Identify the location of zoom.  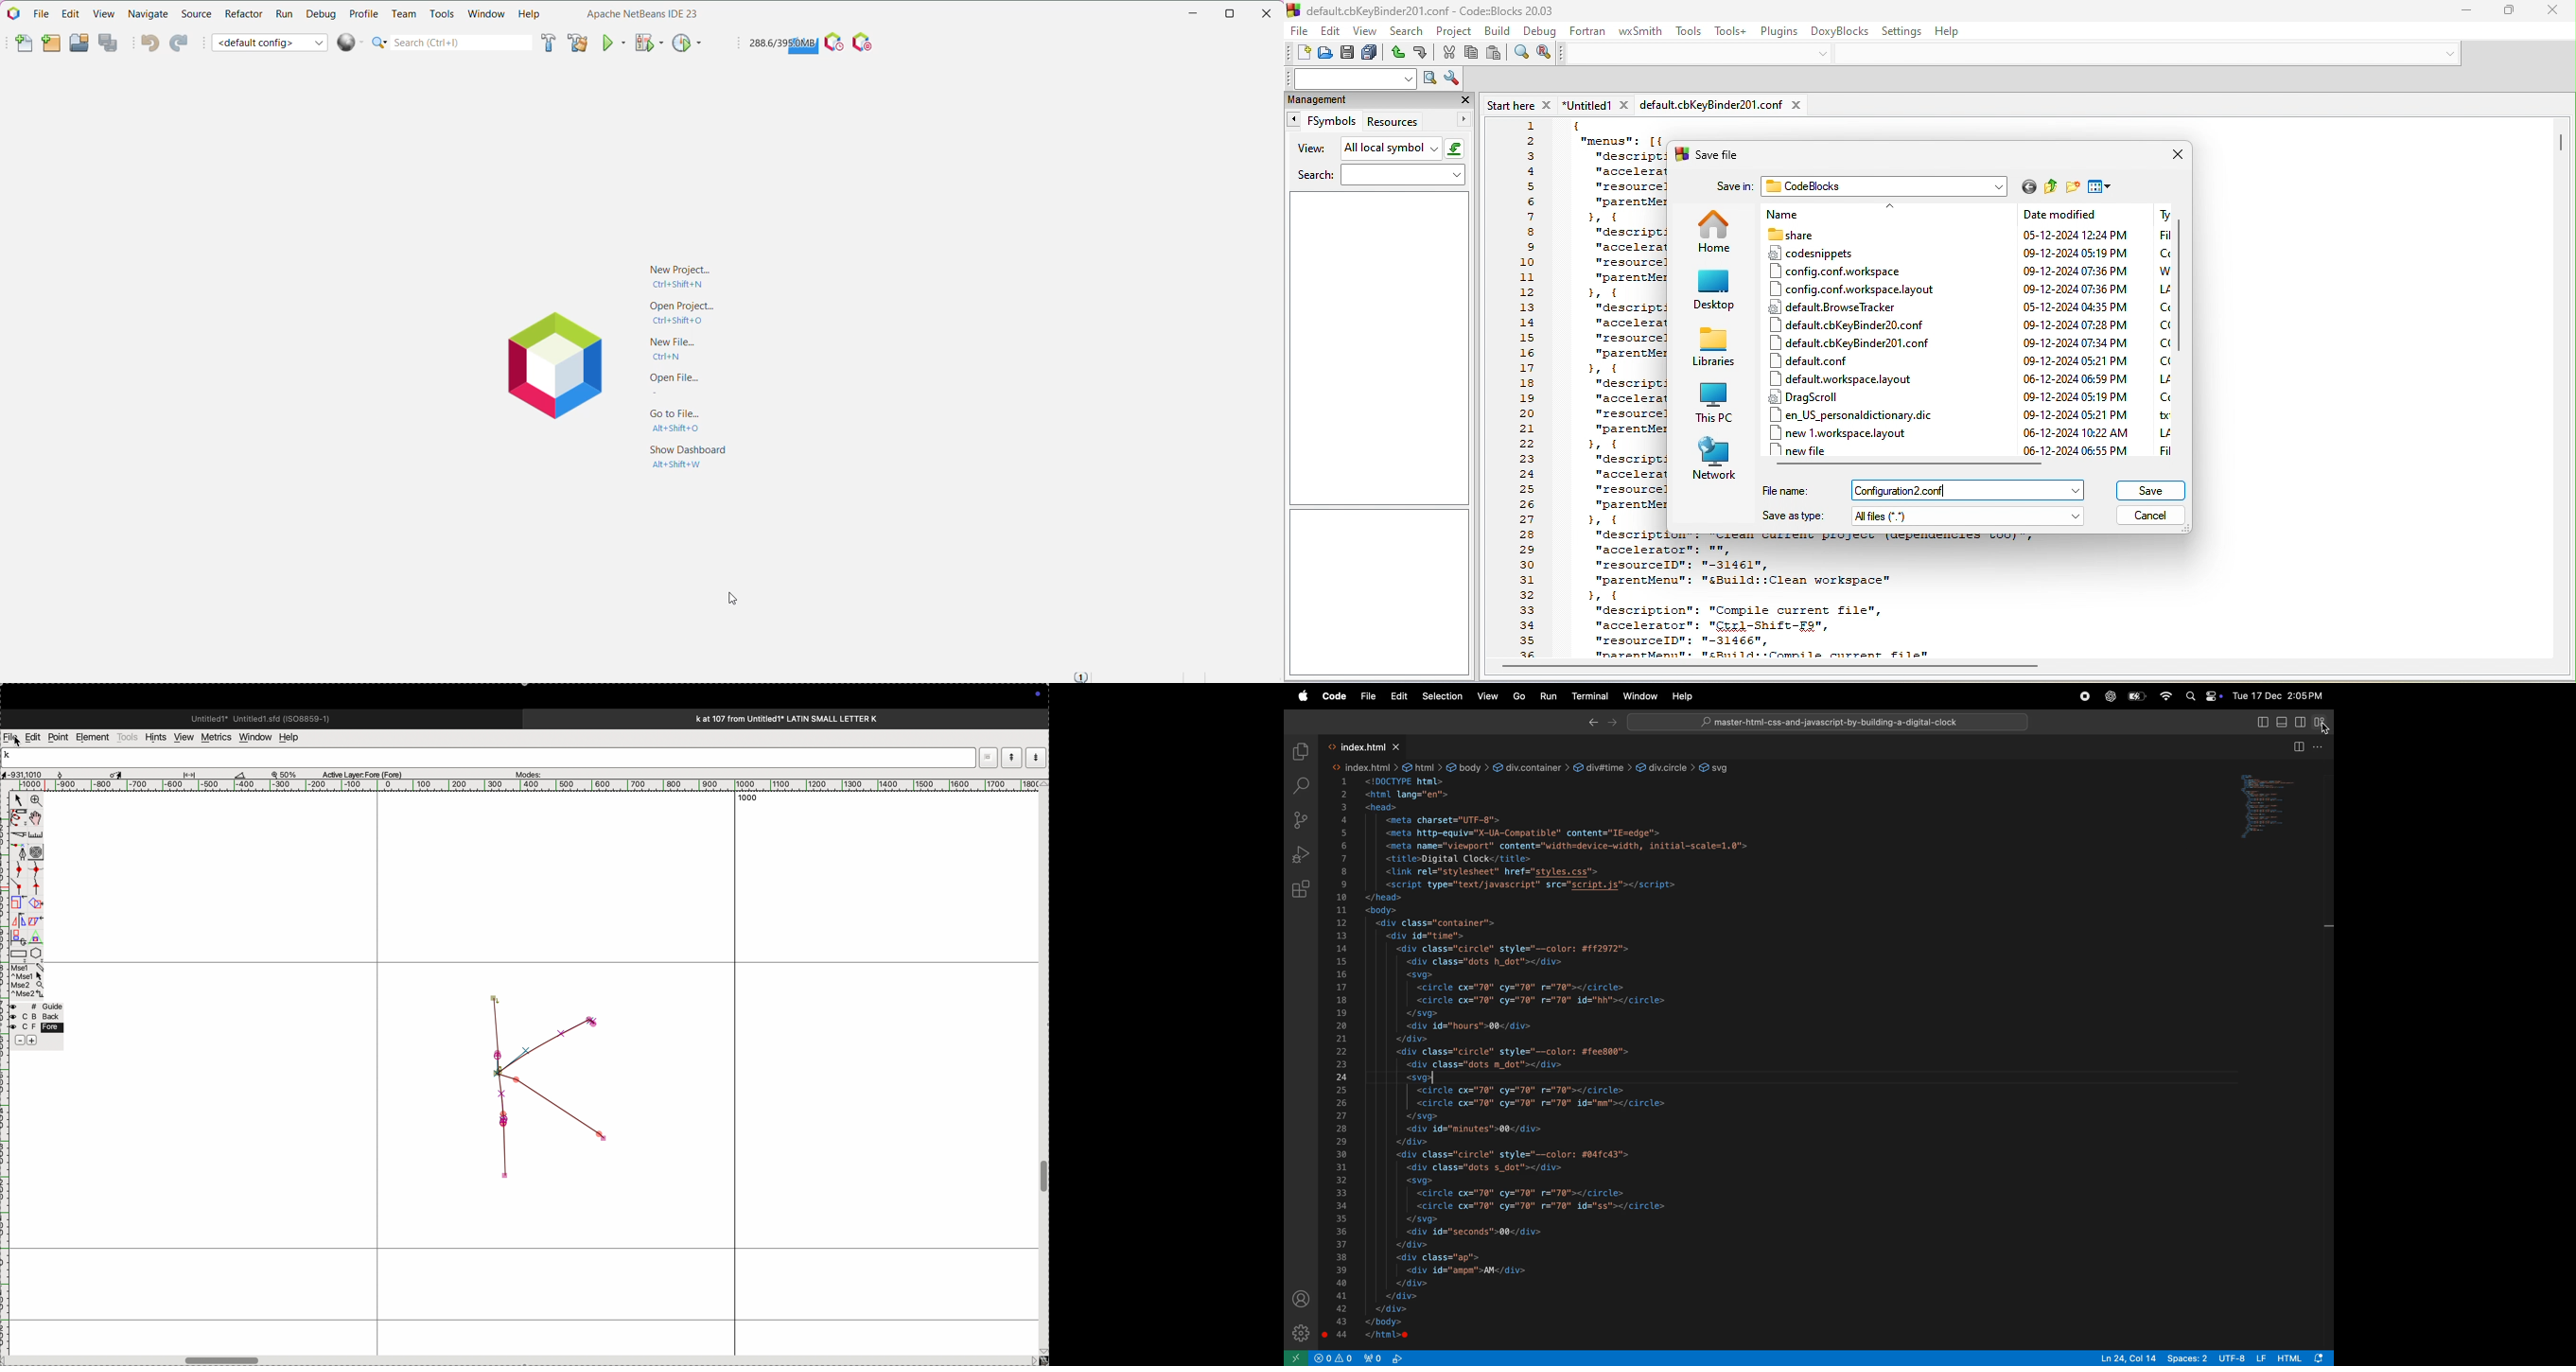
(34, 802).